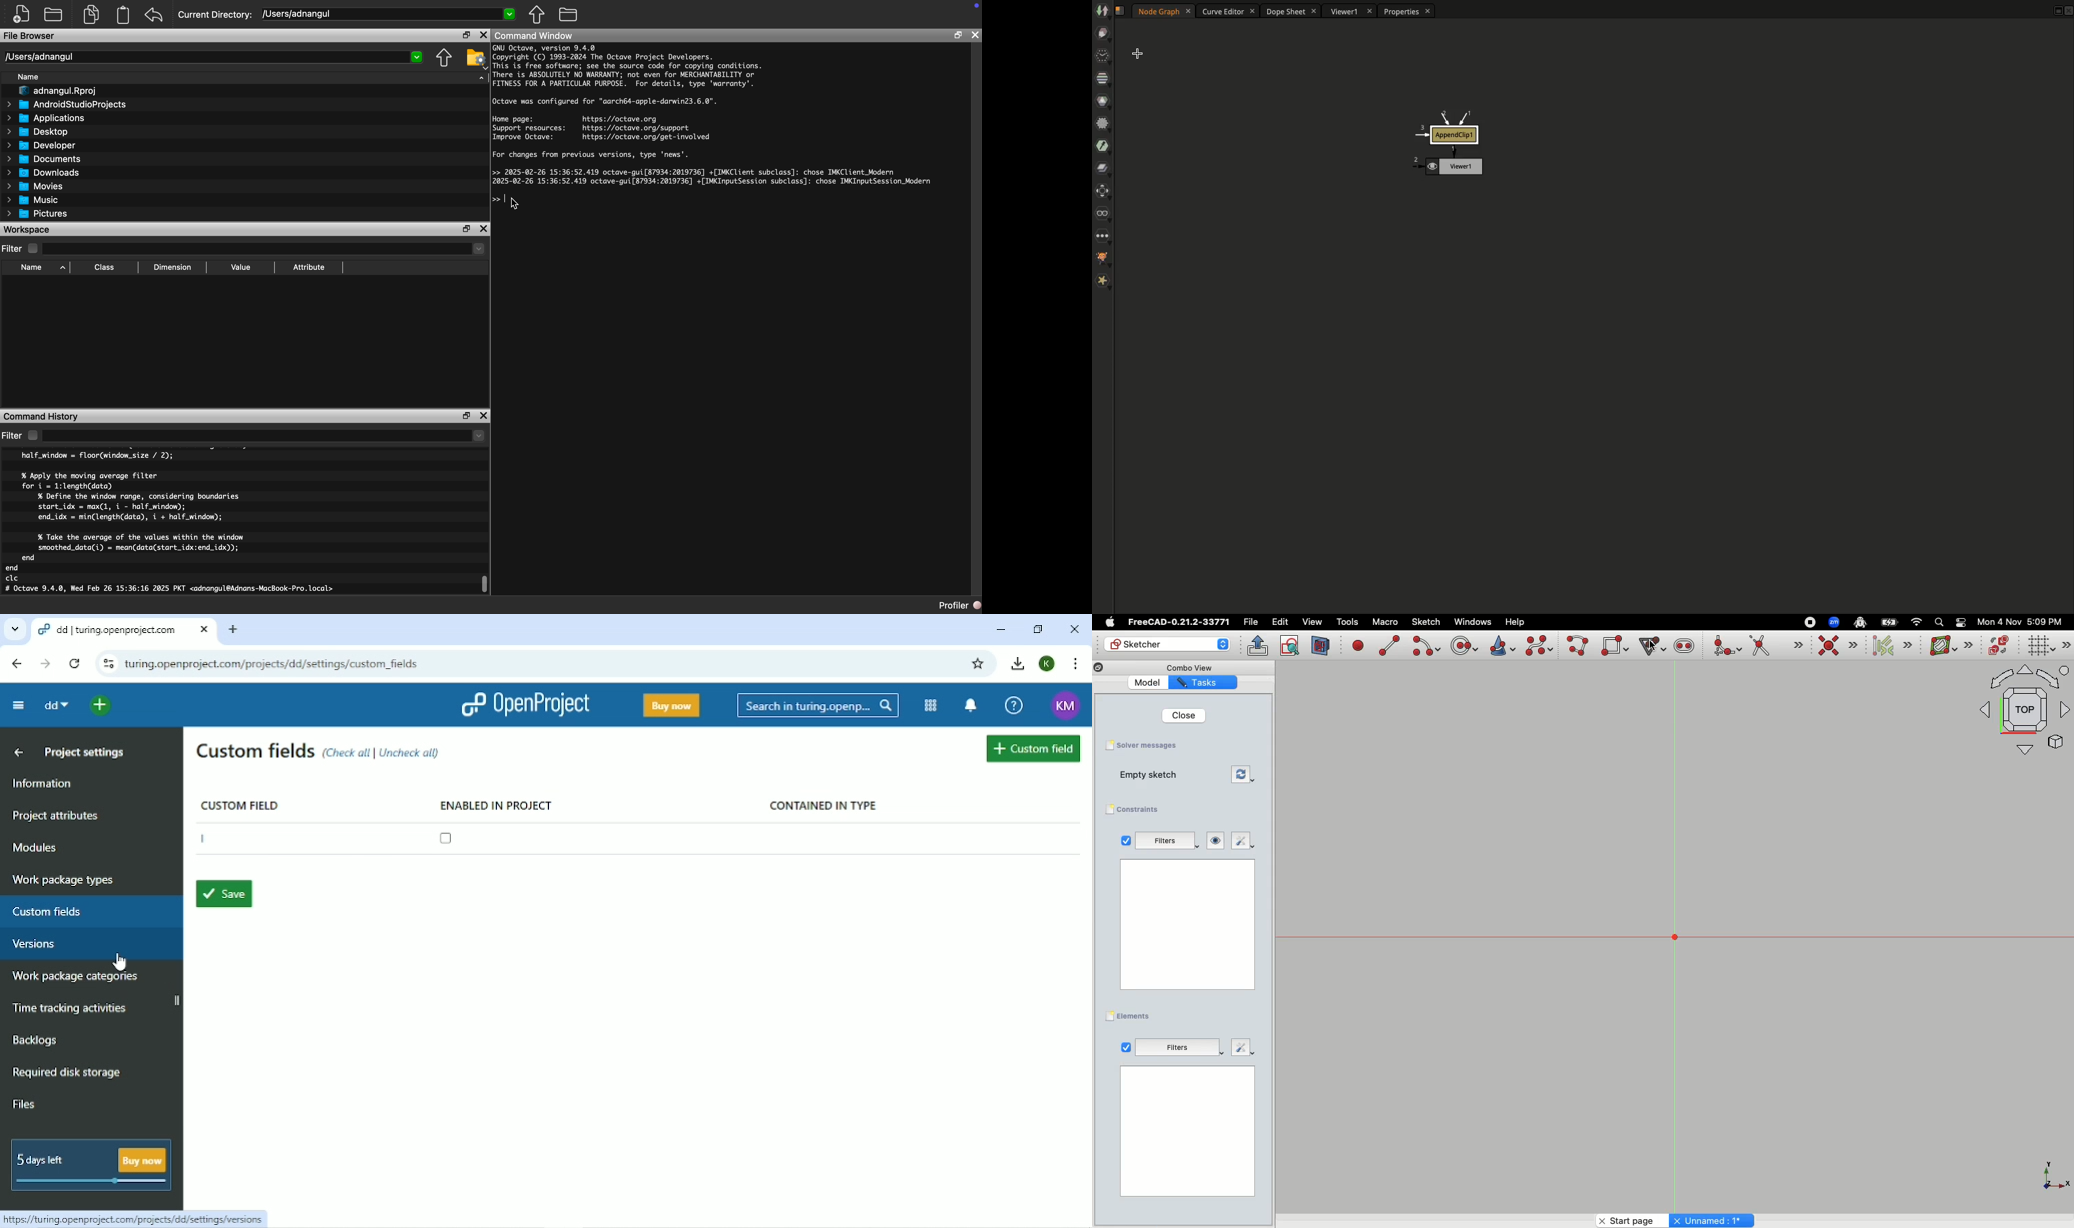 The width and height of the screenshot is (2100, 1232). What do you see at coordinates (214, 57) in the screenshot?
I see `/Users/adnangul ` at bounding box center [214, 57].